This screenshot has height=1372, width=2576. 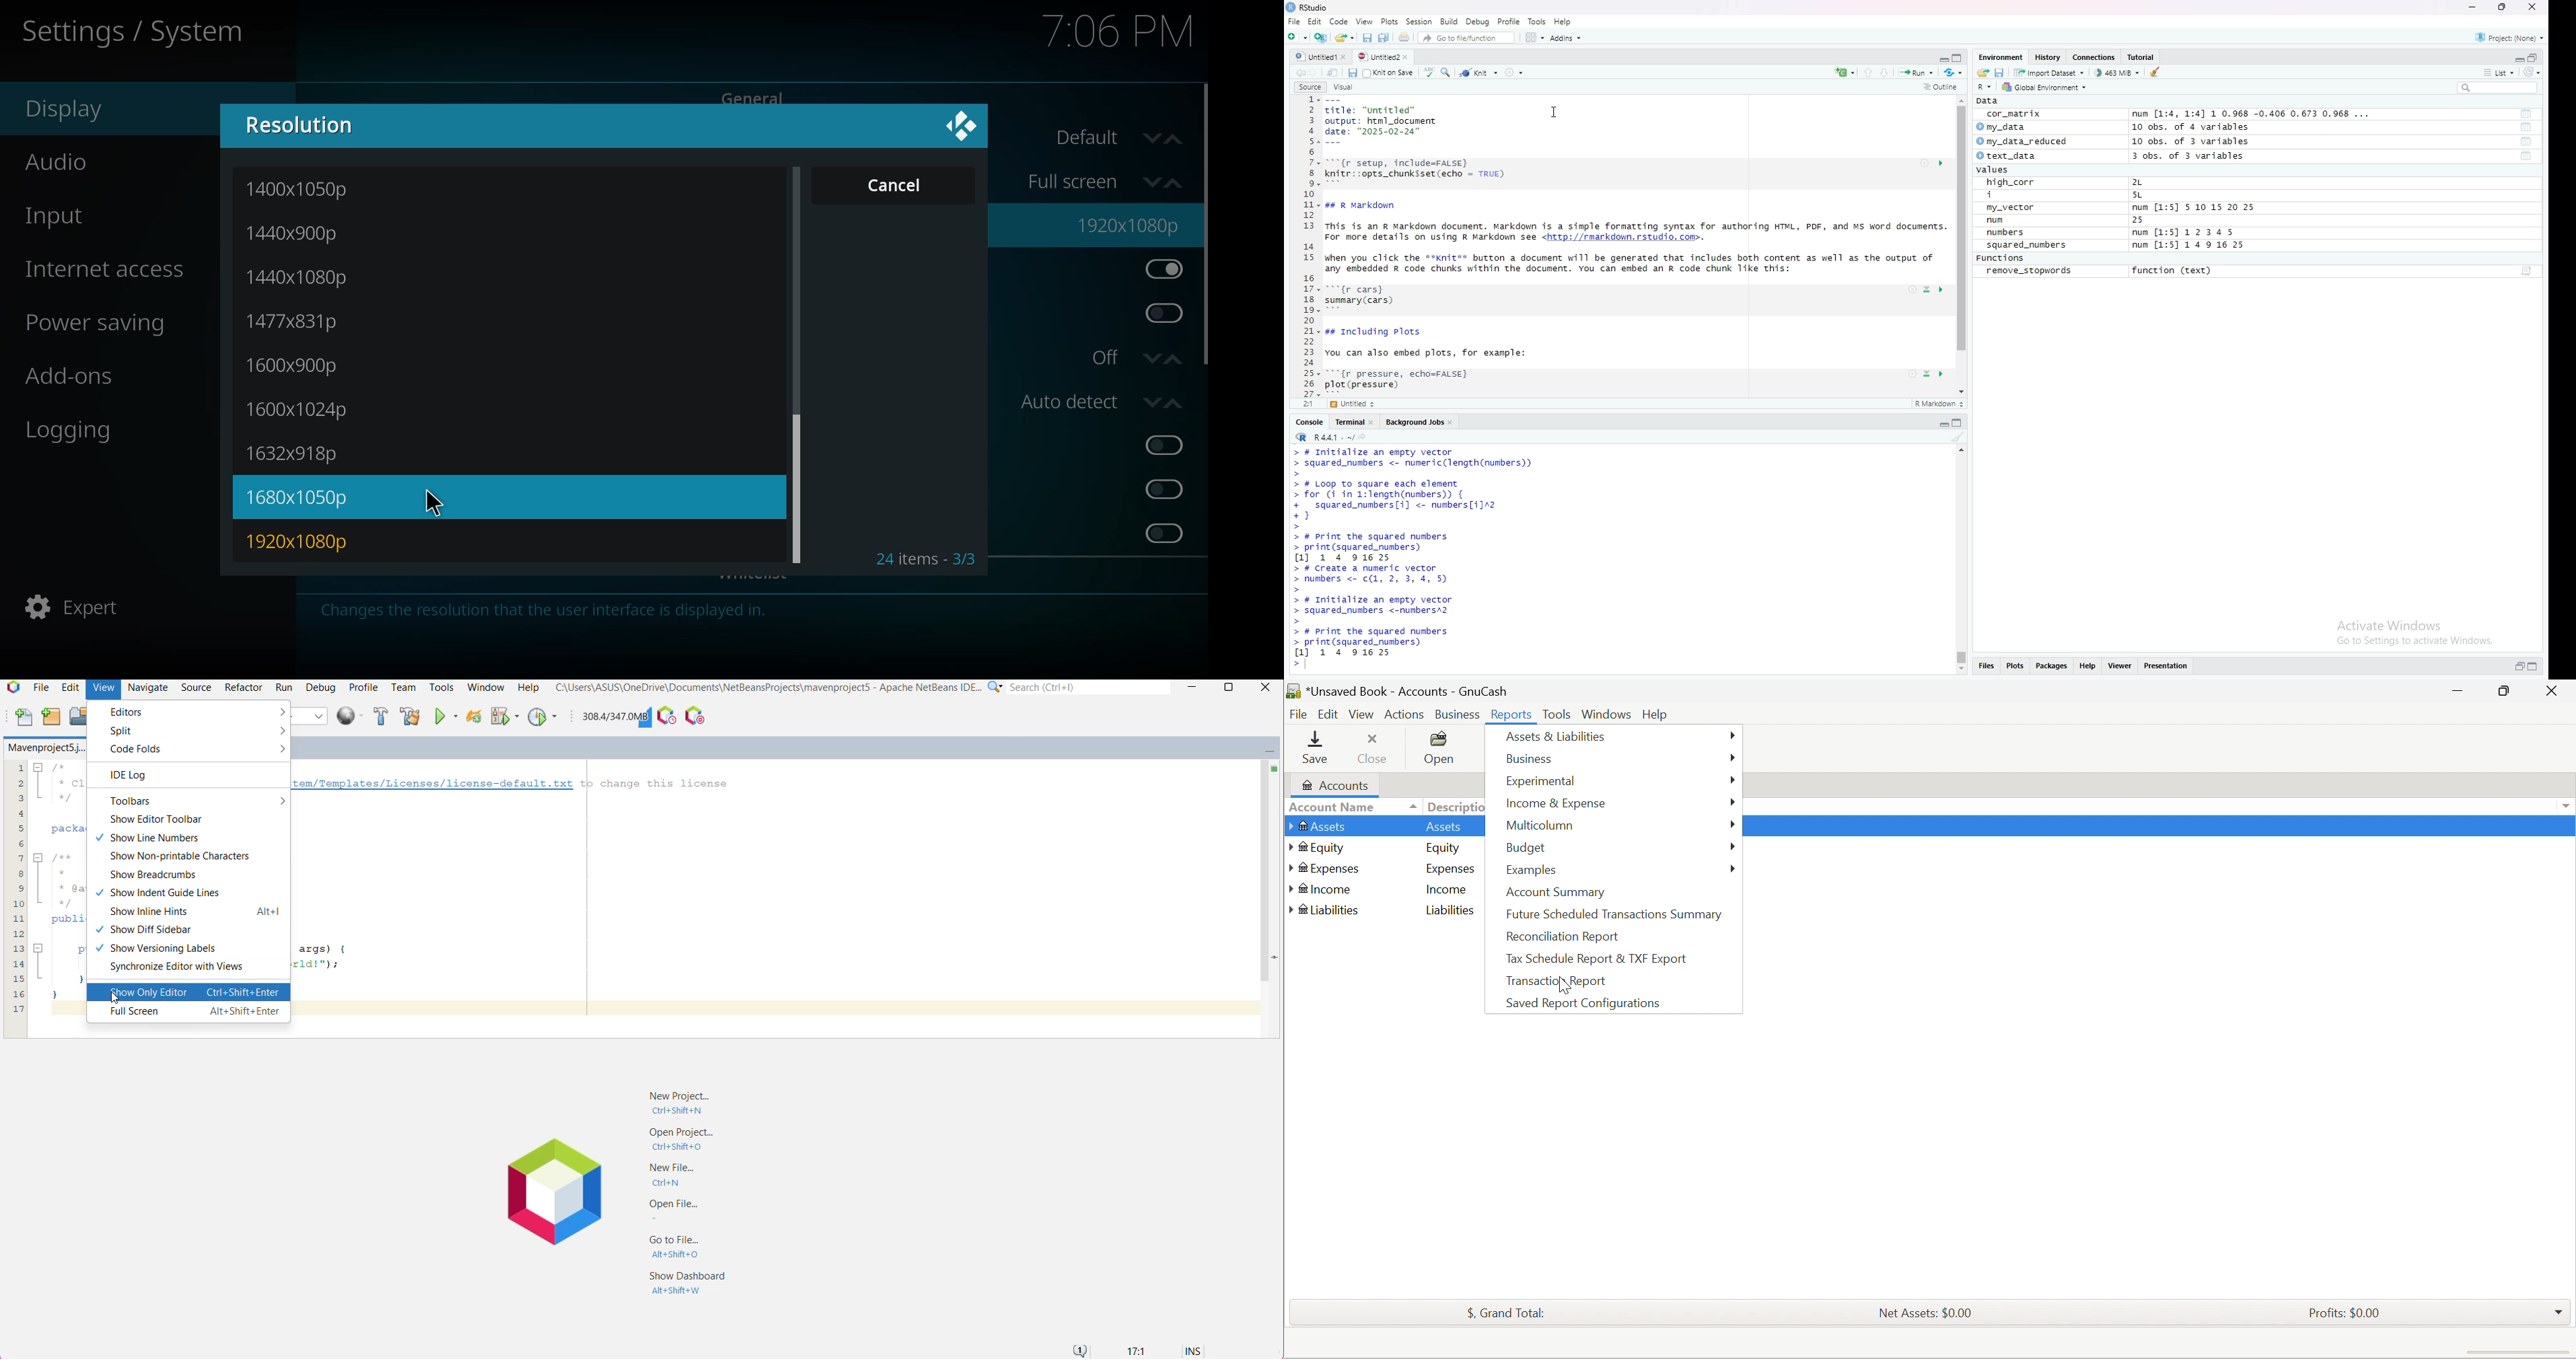 I want to click on display, so click(x=68, y=111).